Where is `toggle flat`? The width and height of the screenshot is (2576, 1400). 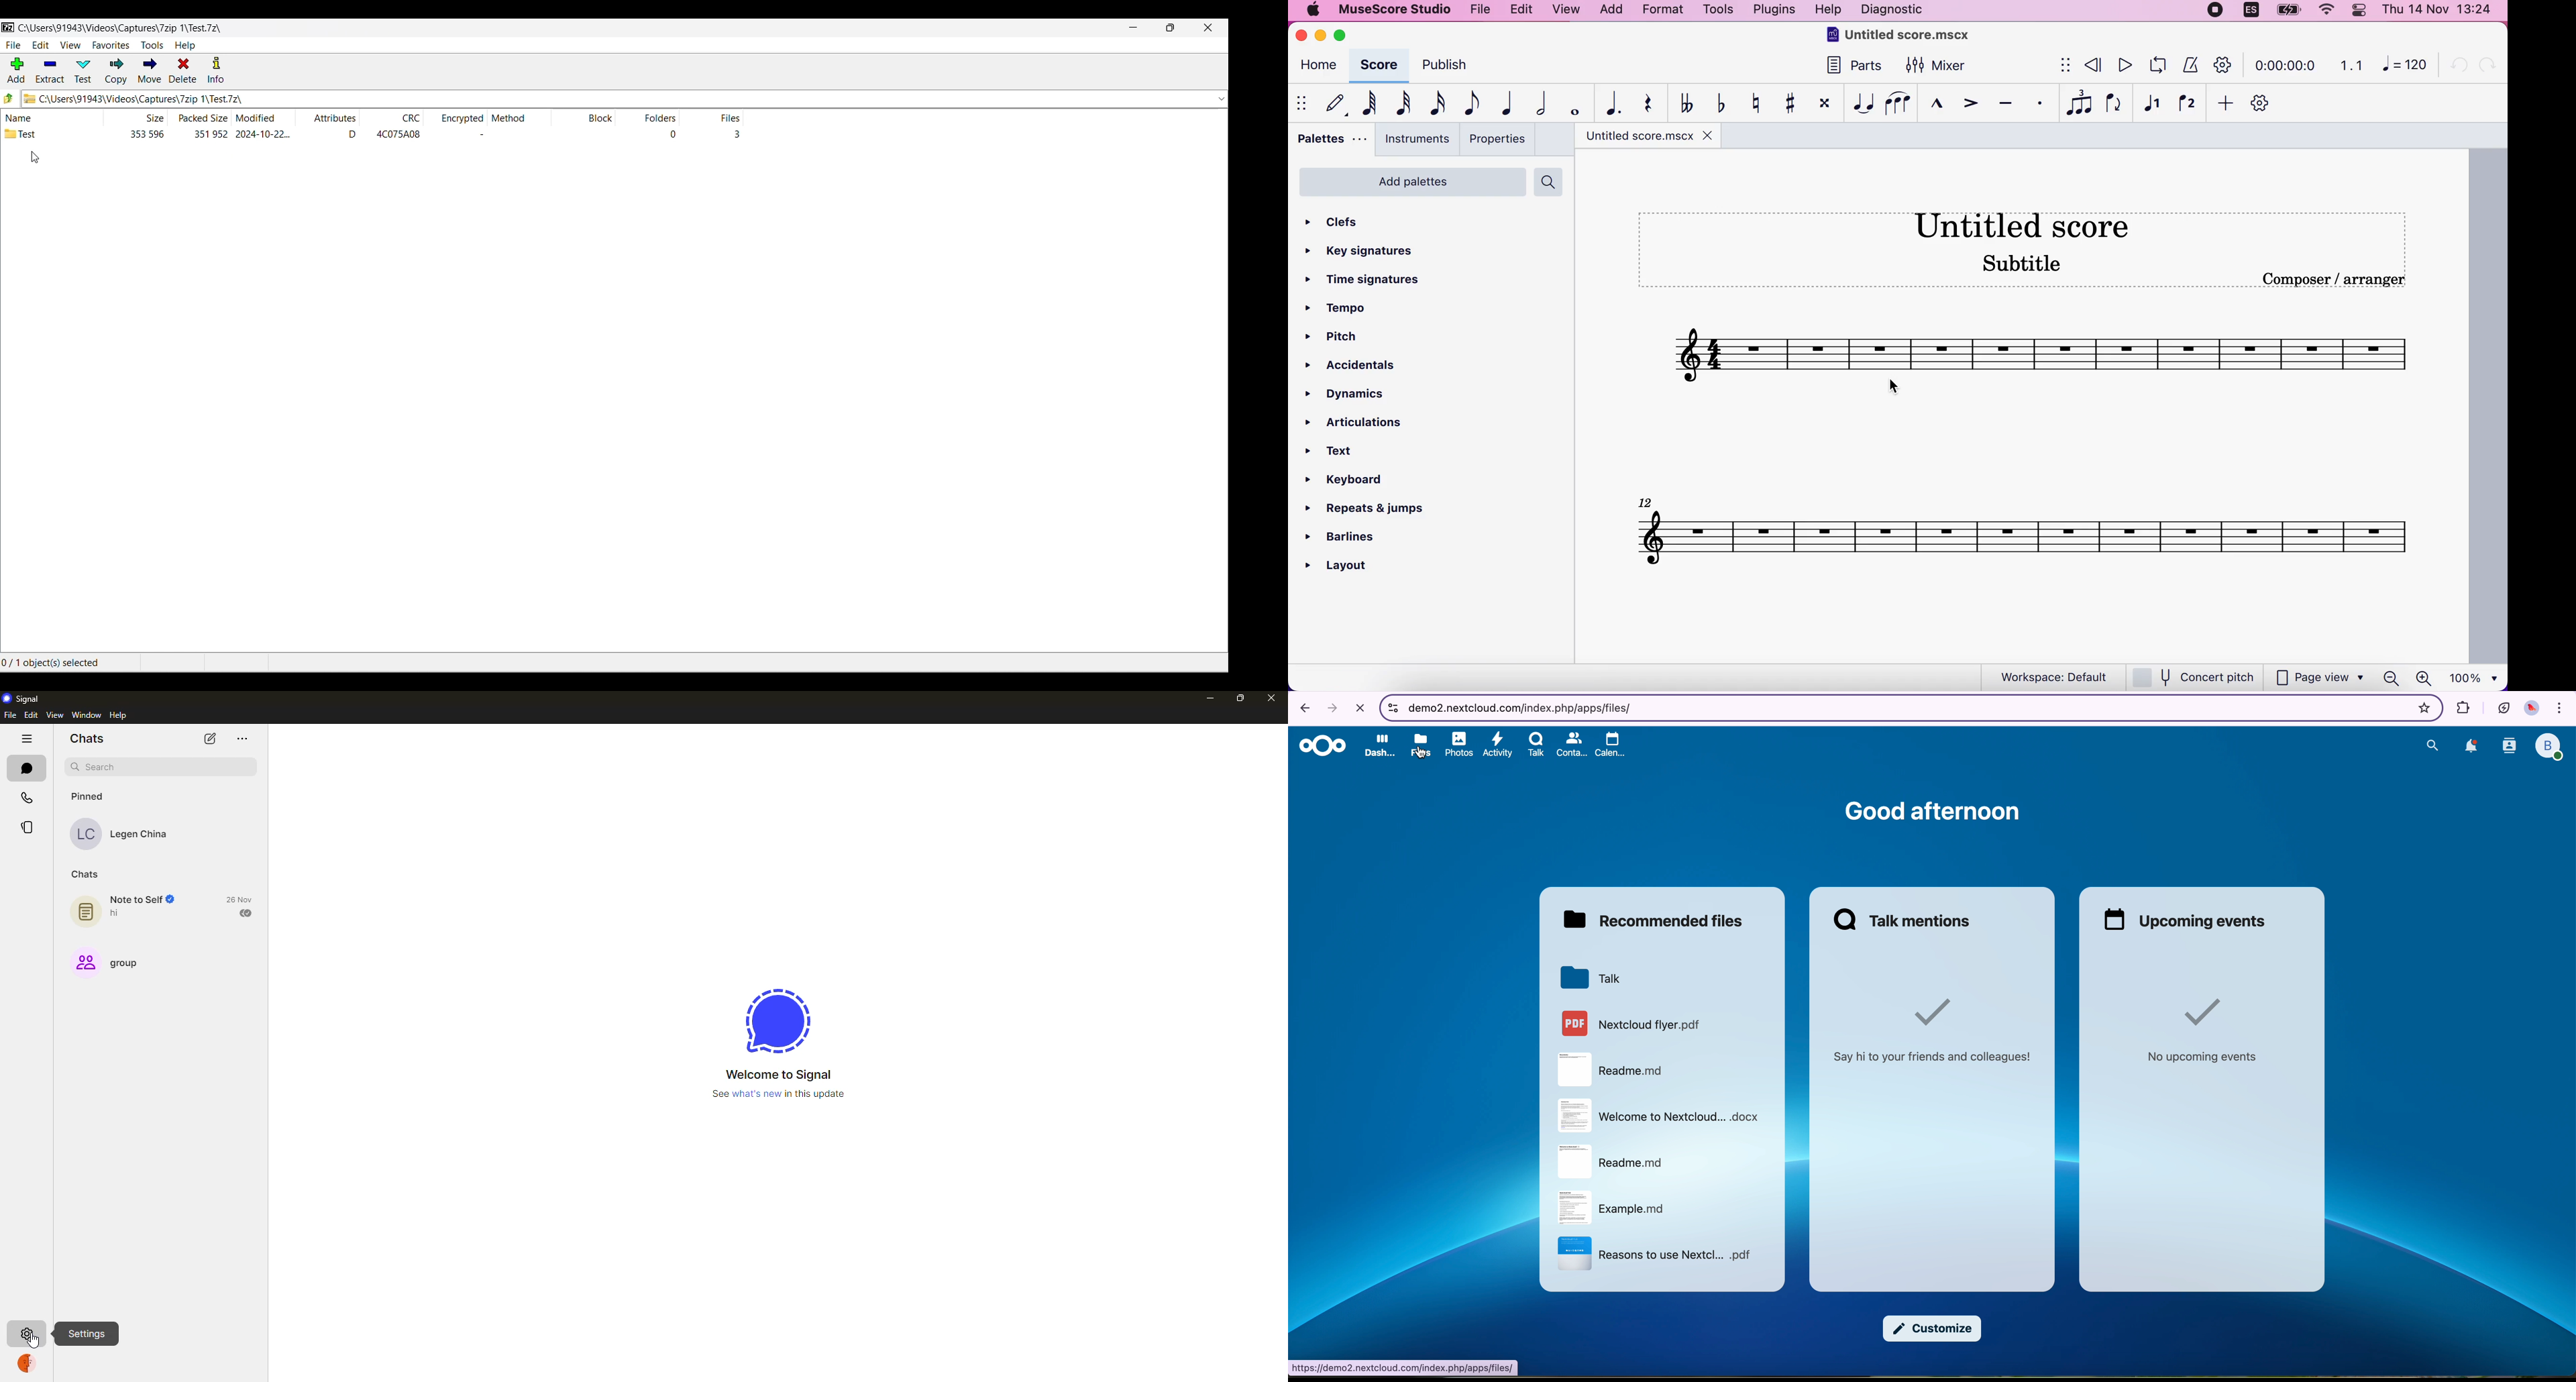
toggle flat is located at coordinates (1720, 104).